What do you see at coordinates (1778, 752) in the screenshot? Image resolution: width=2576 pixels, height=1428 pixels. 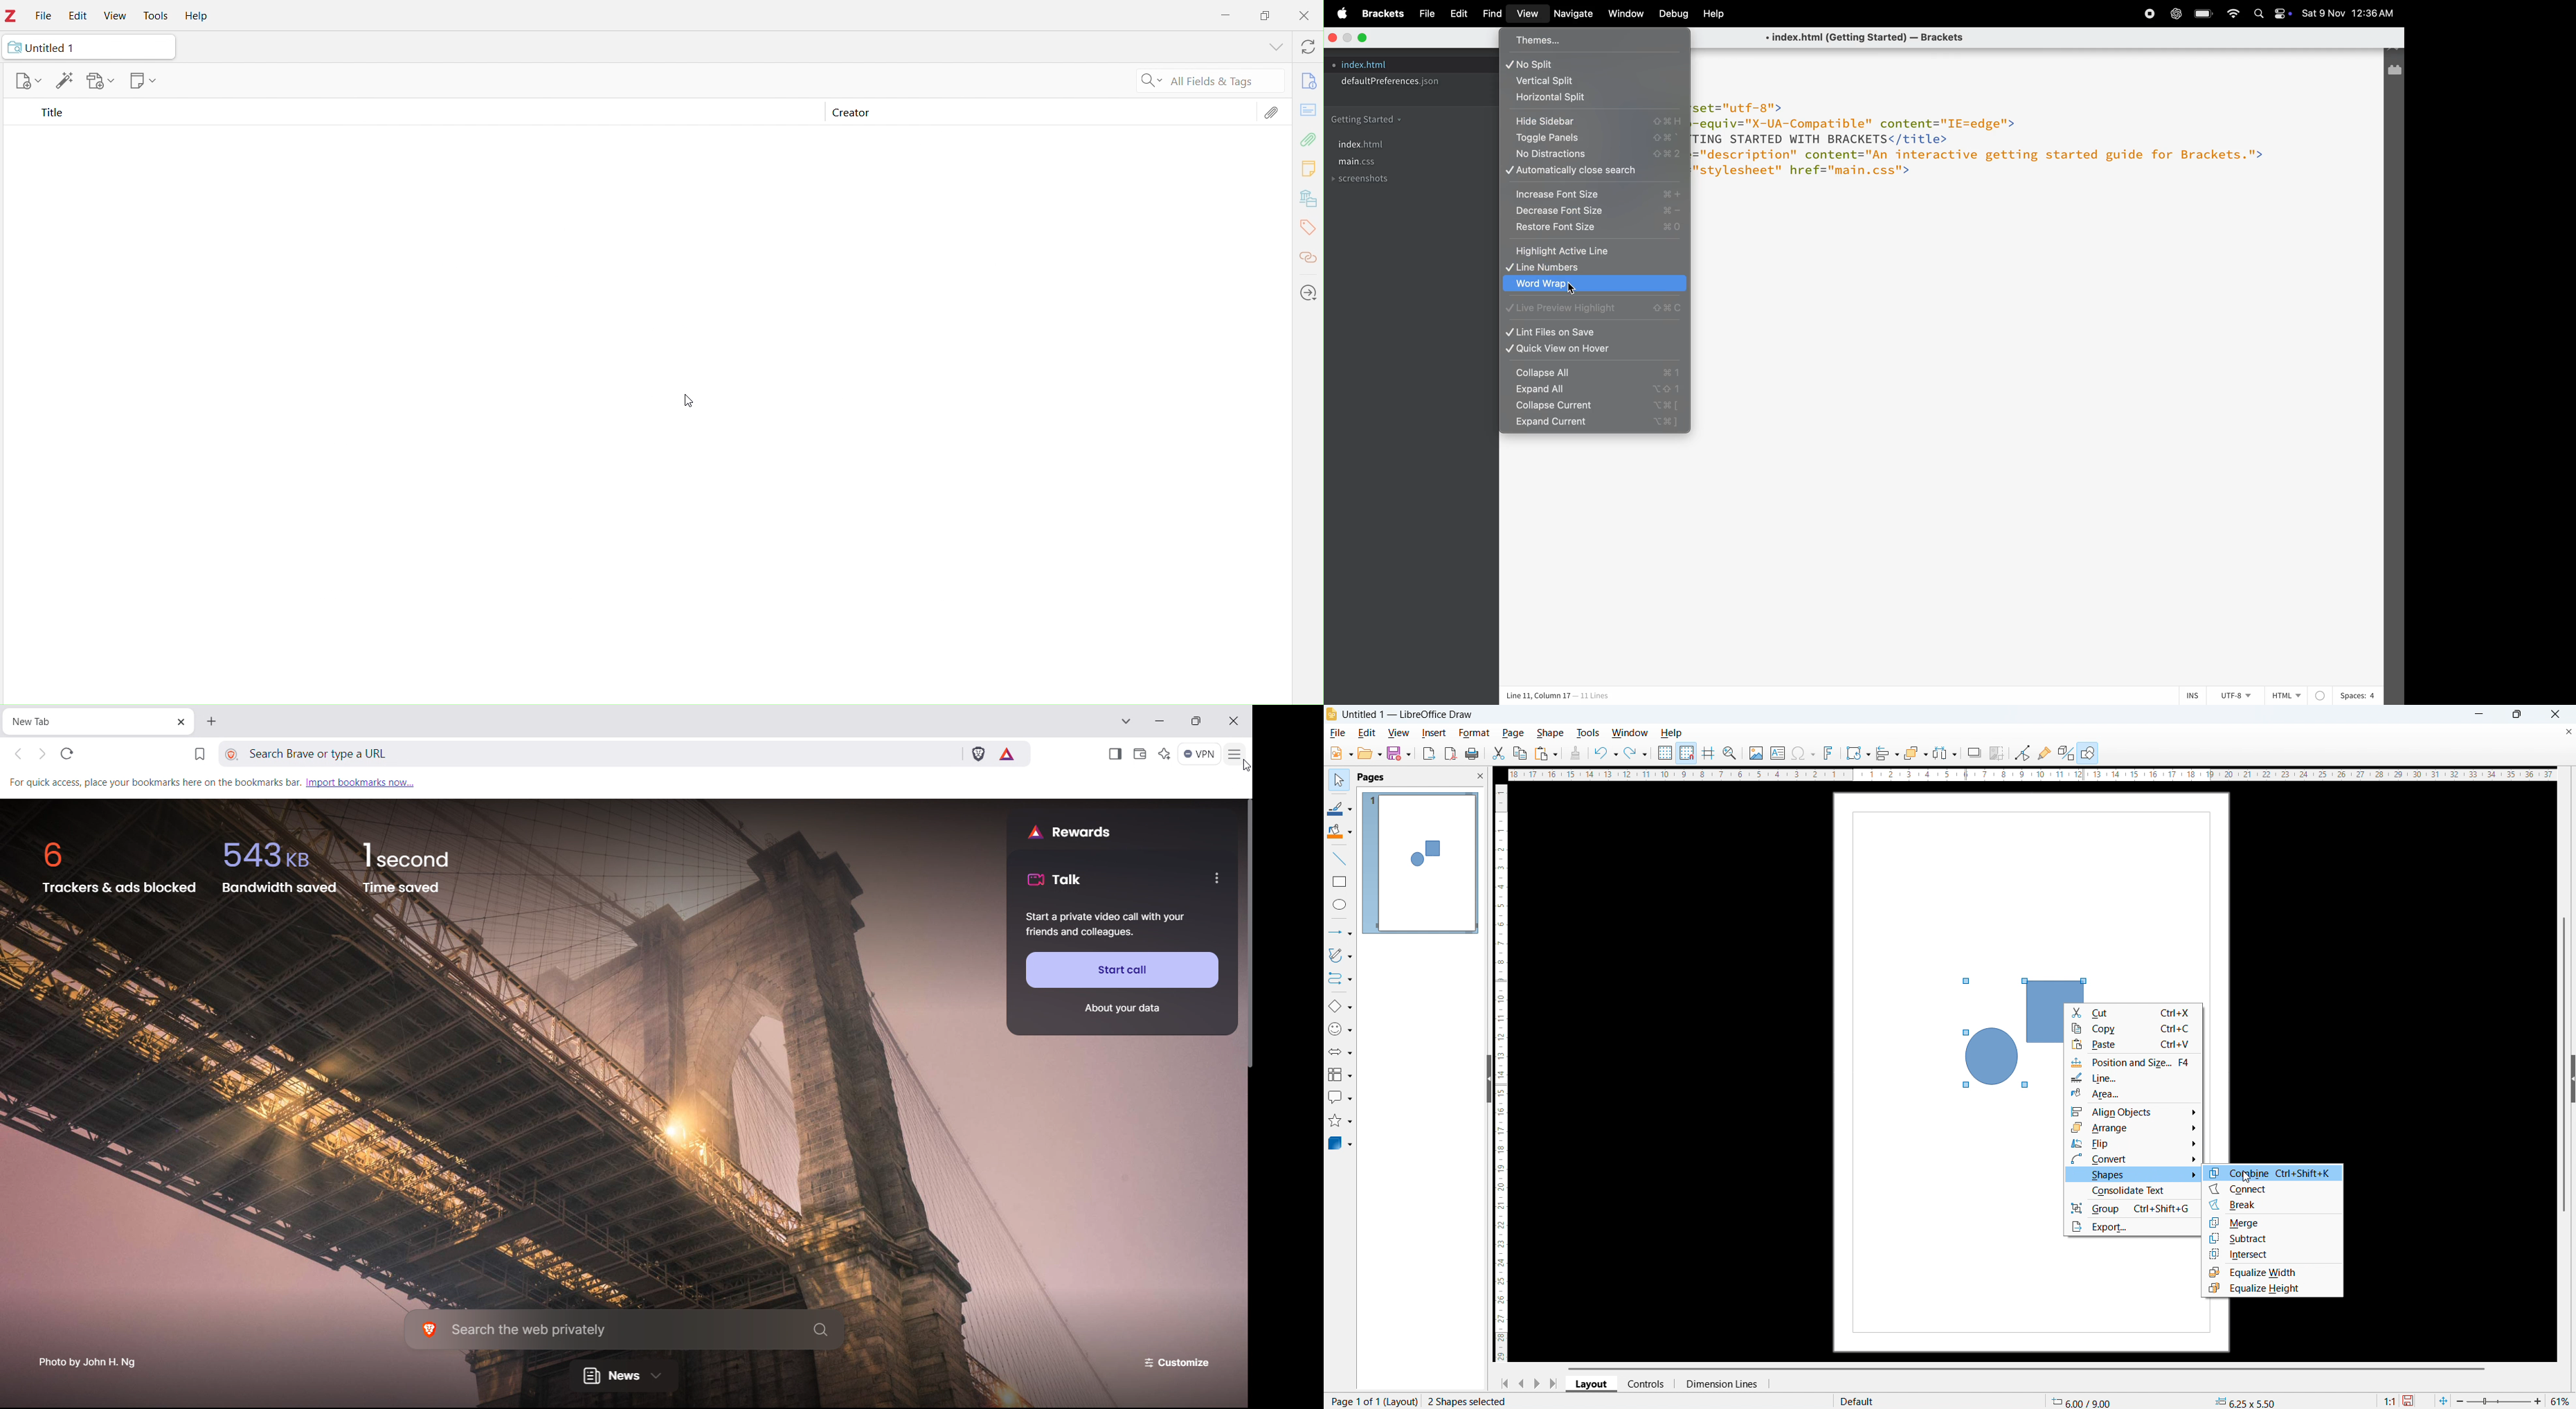 I see `insert textbox` at bounding box center [1778, 752].